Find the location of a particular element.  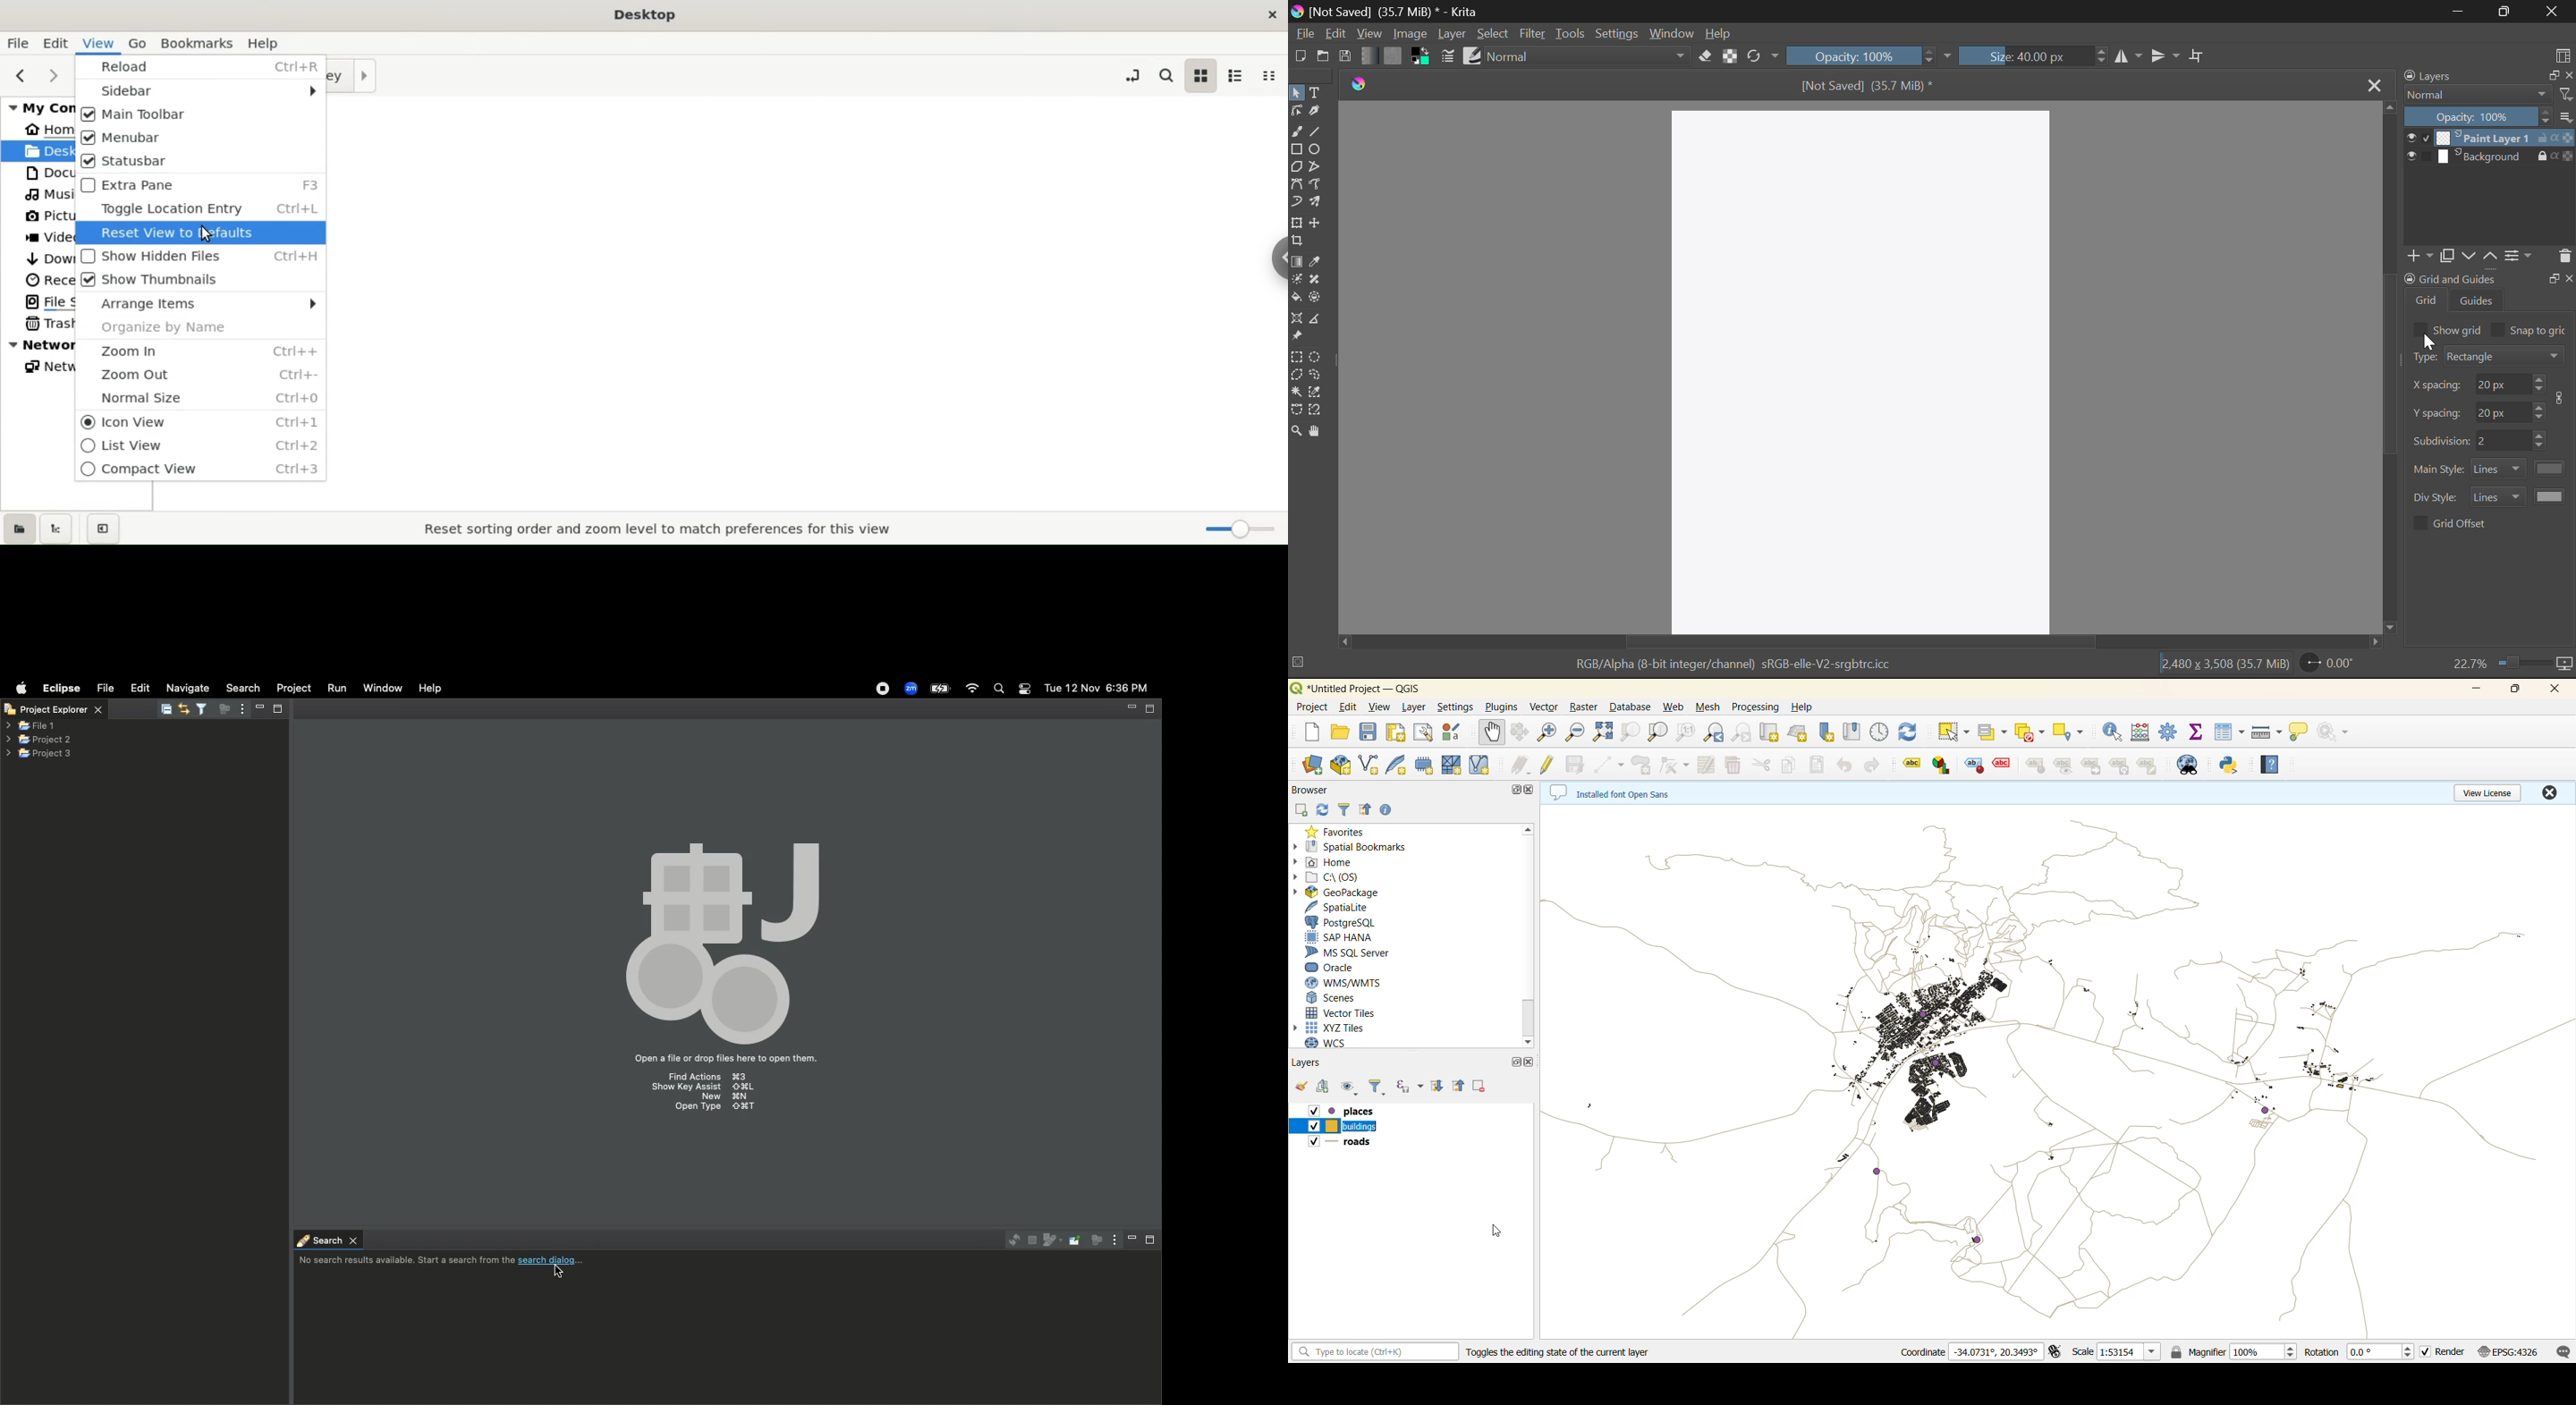

Eraser is located at coordinates (1705, 56).